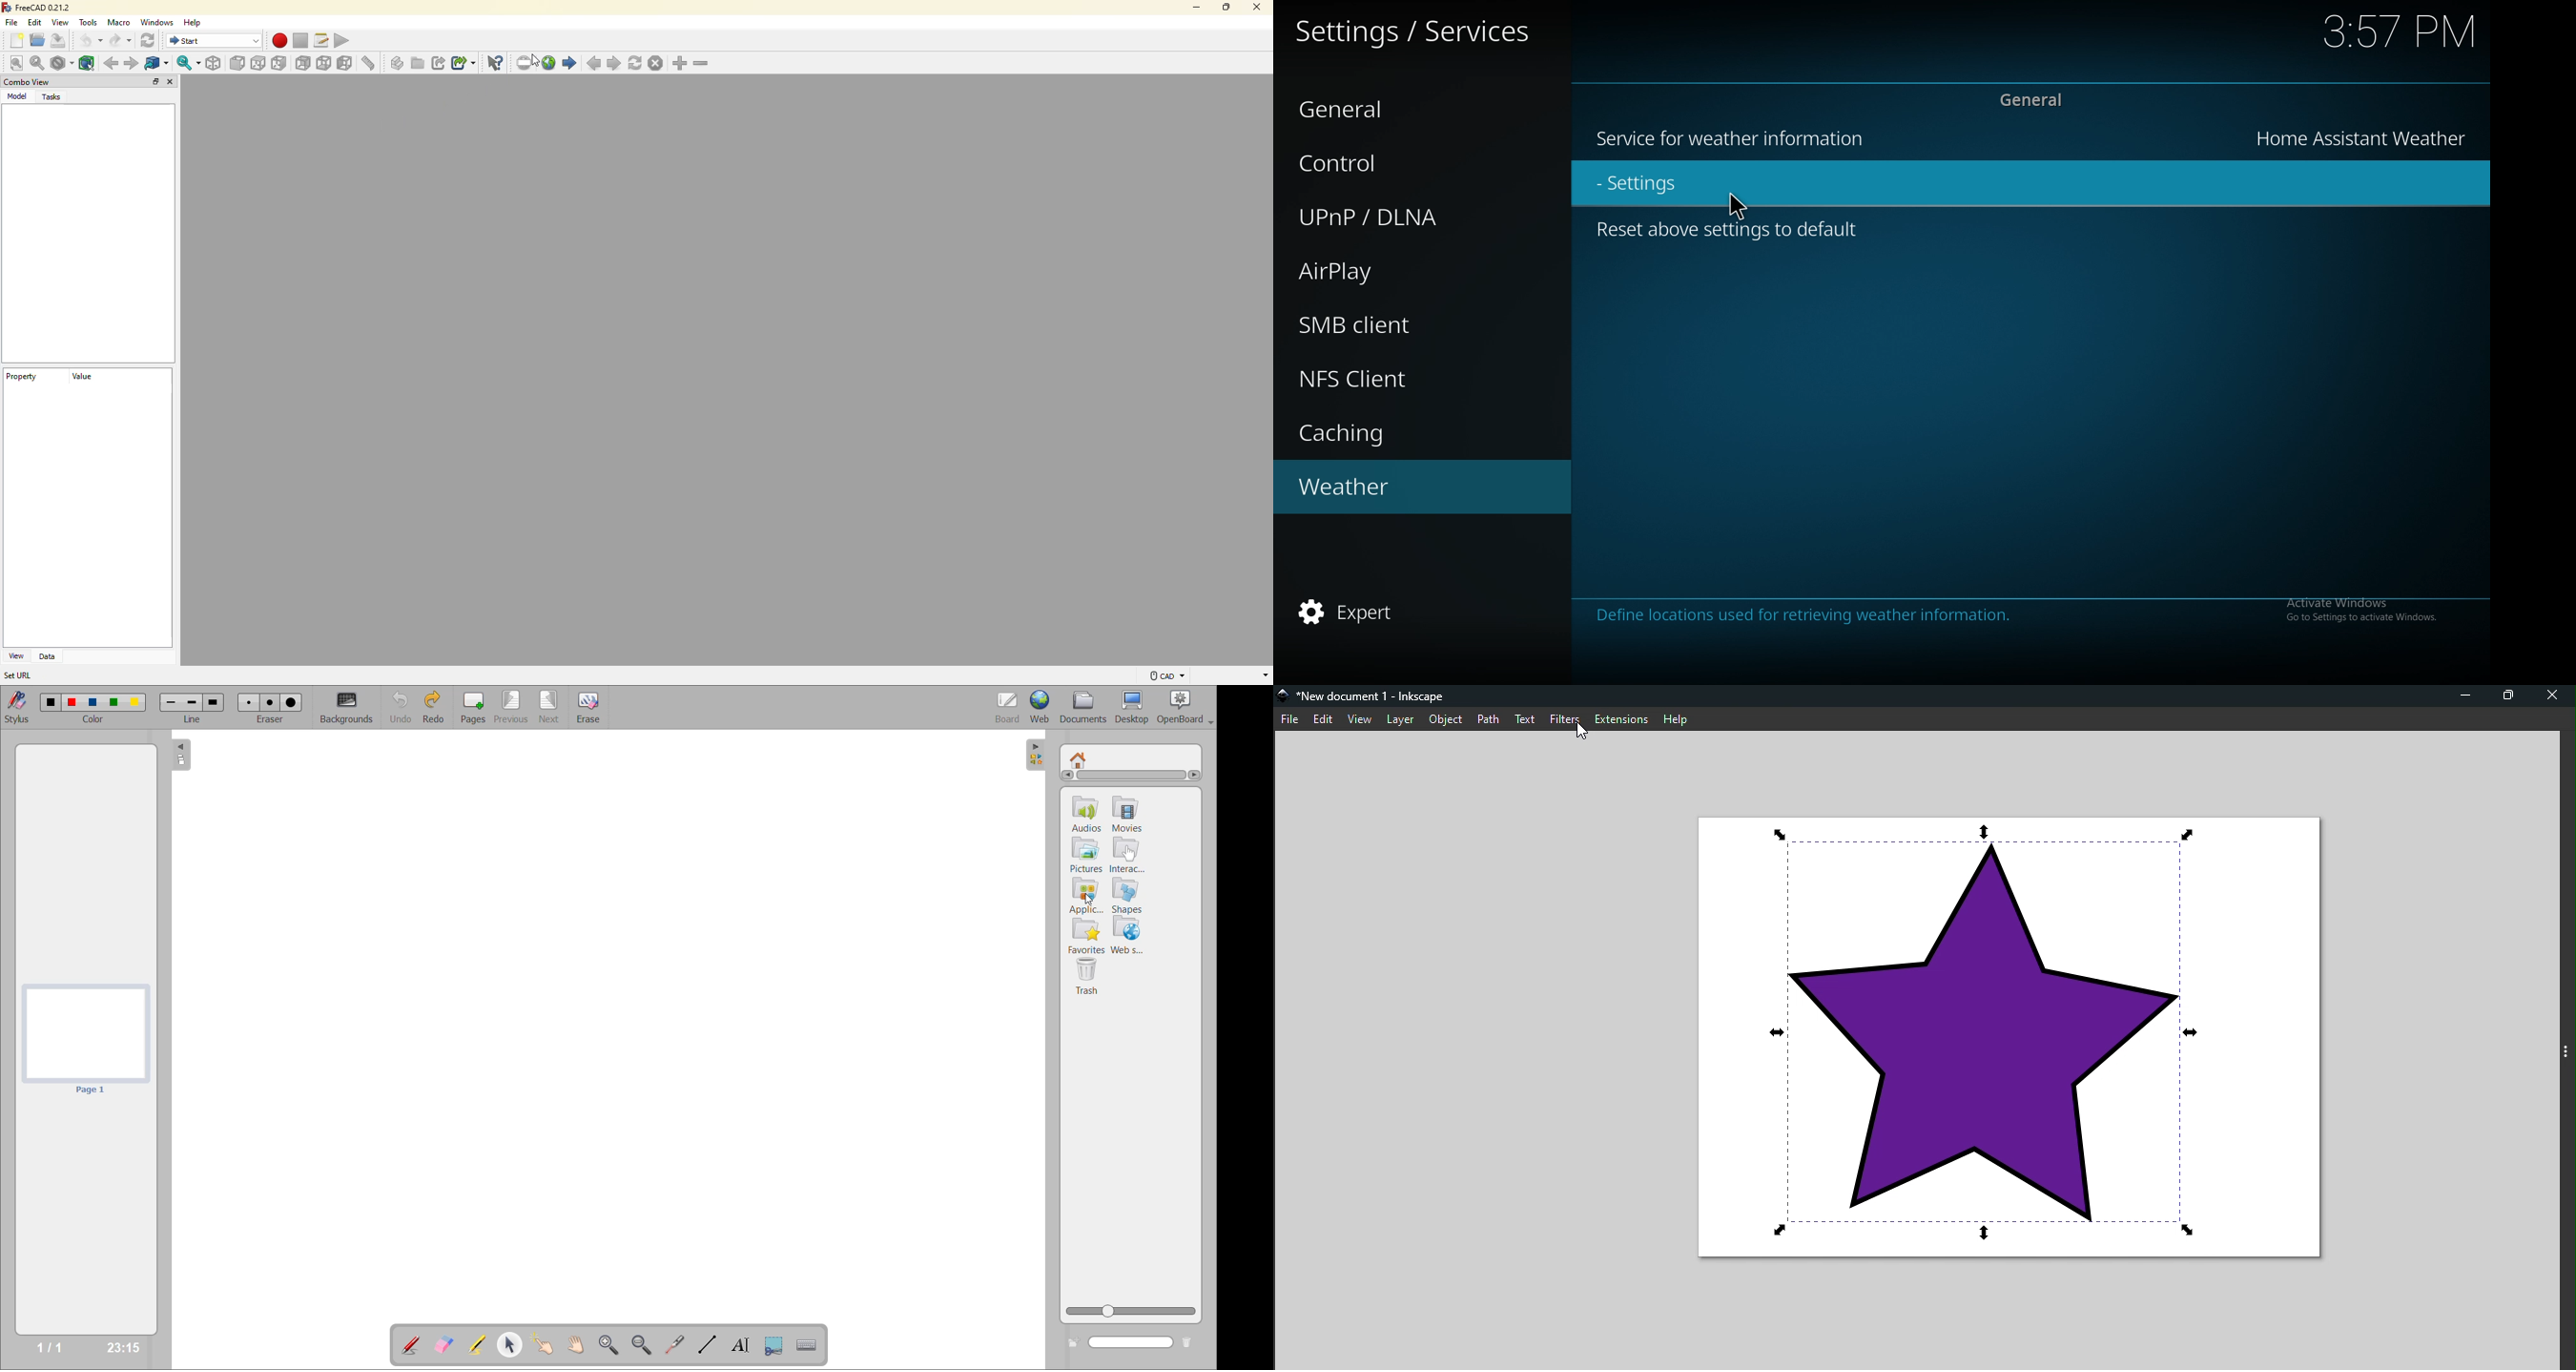 This screenshot has width=2576, height=1372. What do you see at coordinates (196, 21) in the screenshot?
I see `help` at bounding box center [196, 21].